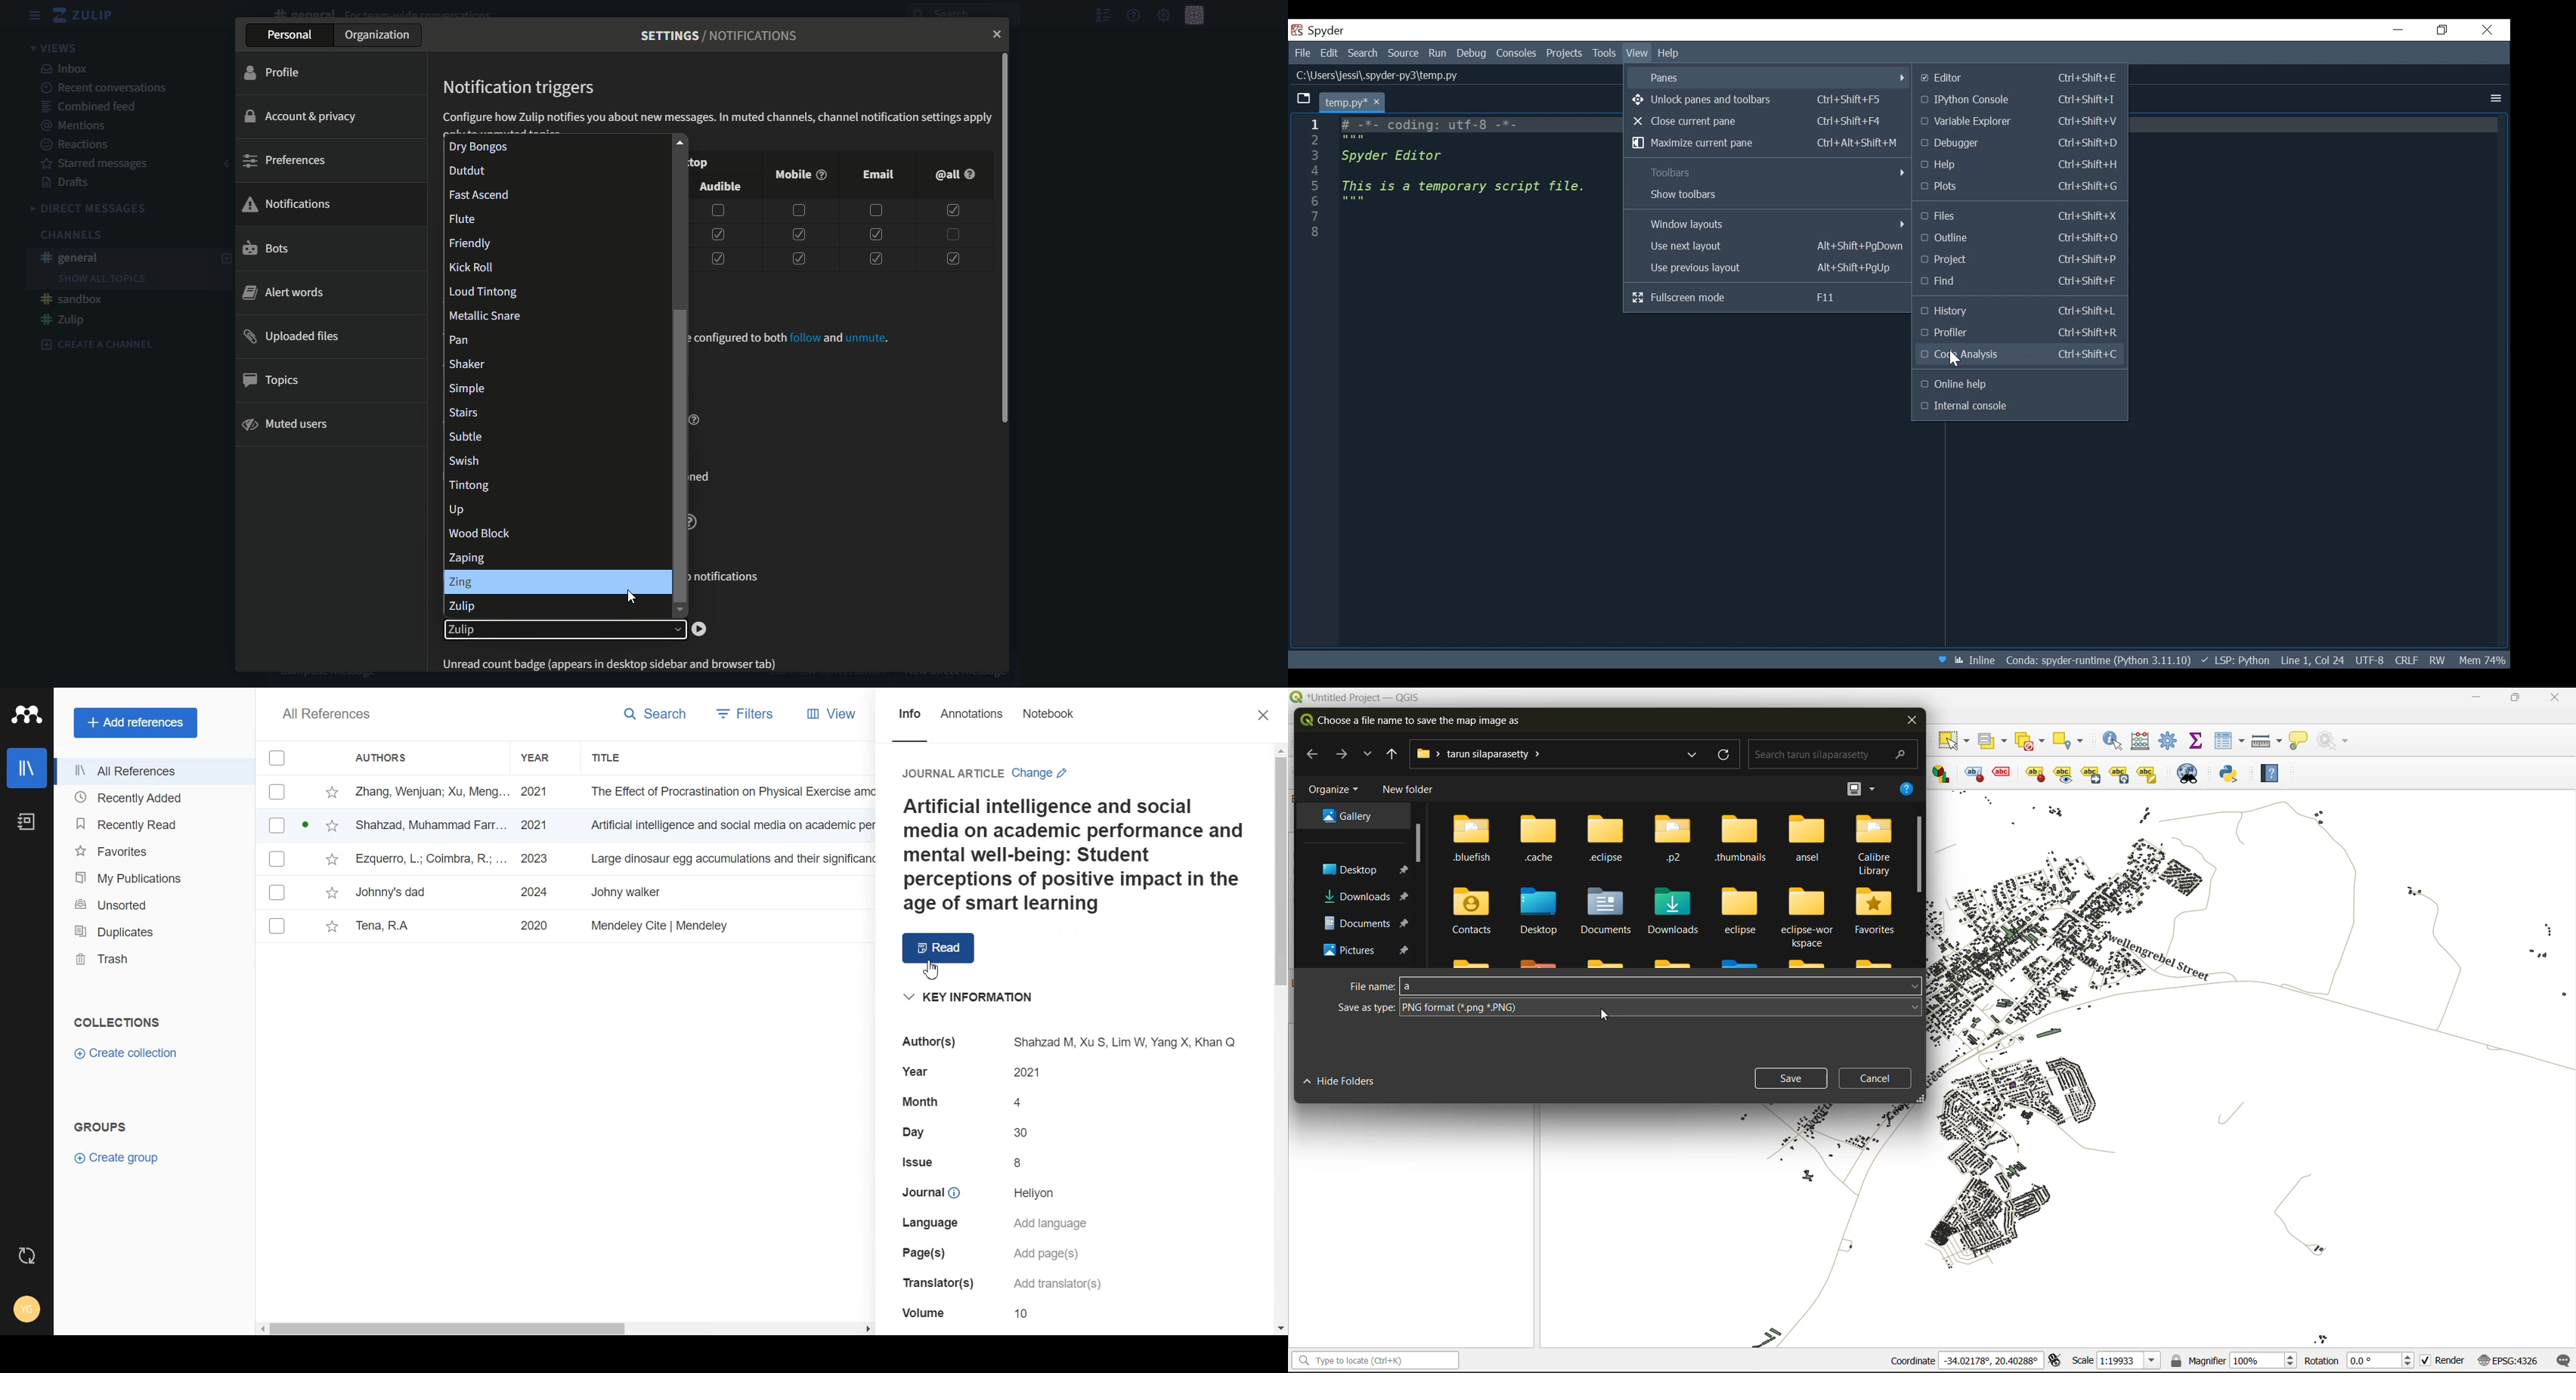 This screenshot has width=2576, height=1400. I want to click on inbox, so click(66, 68).